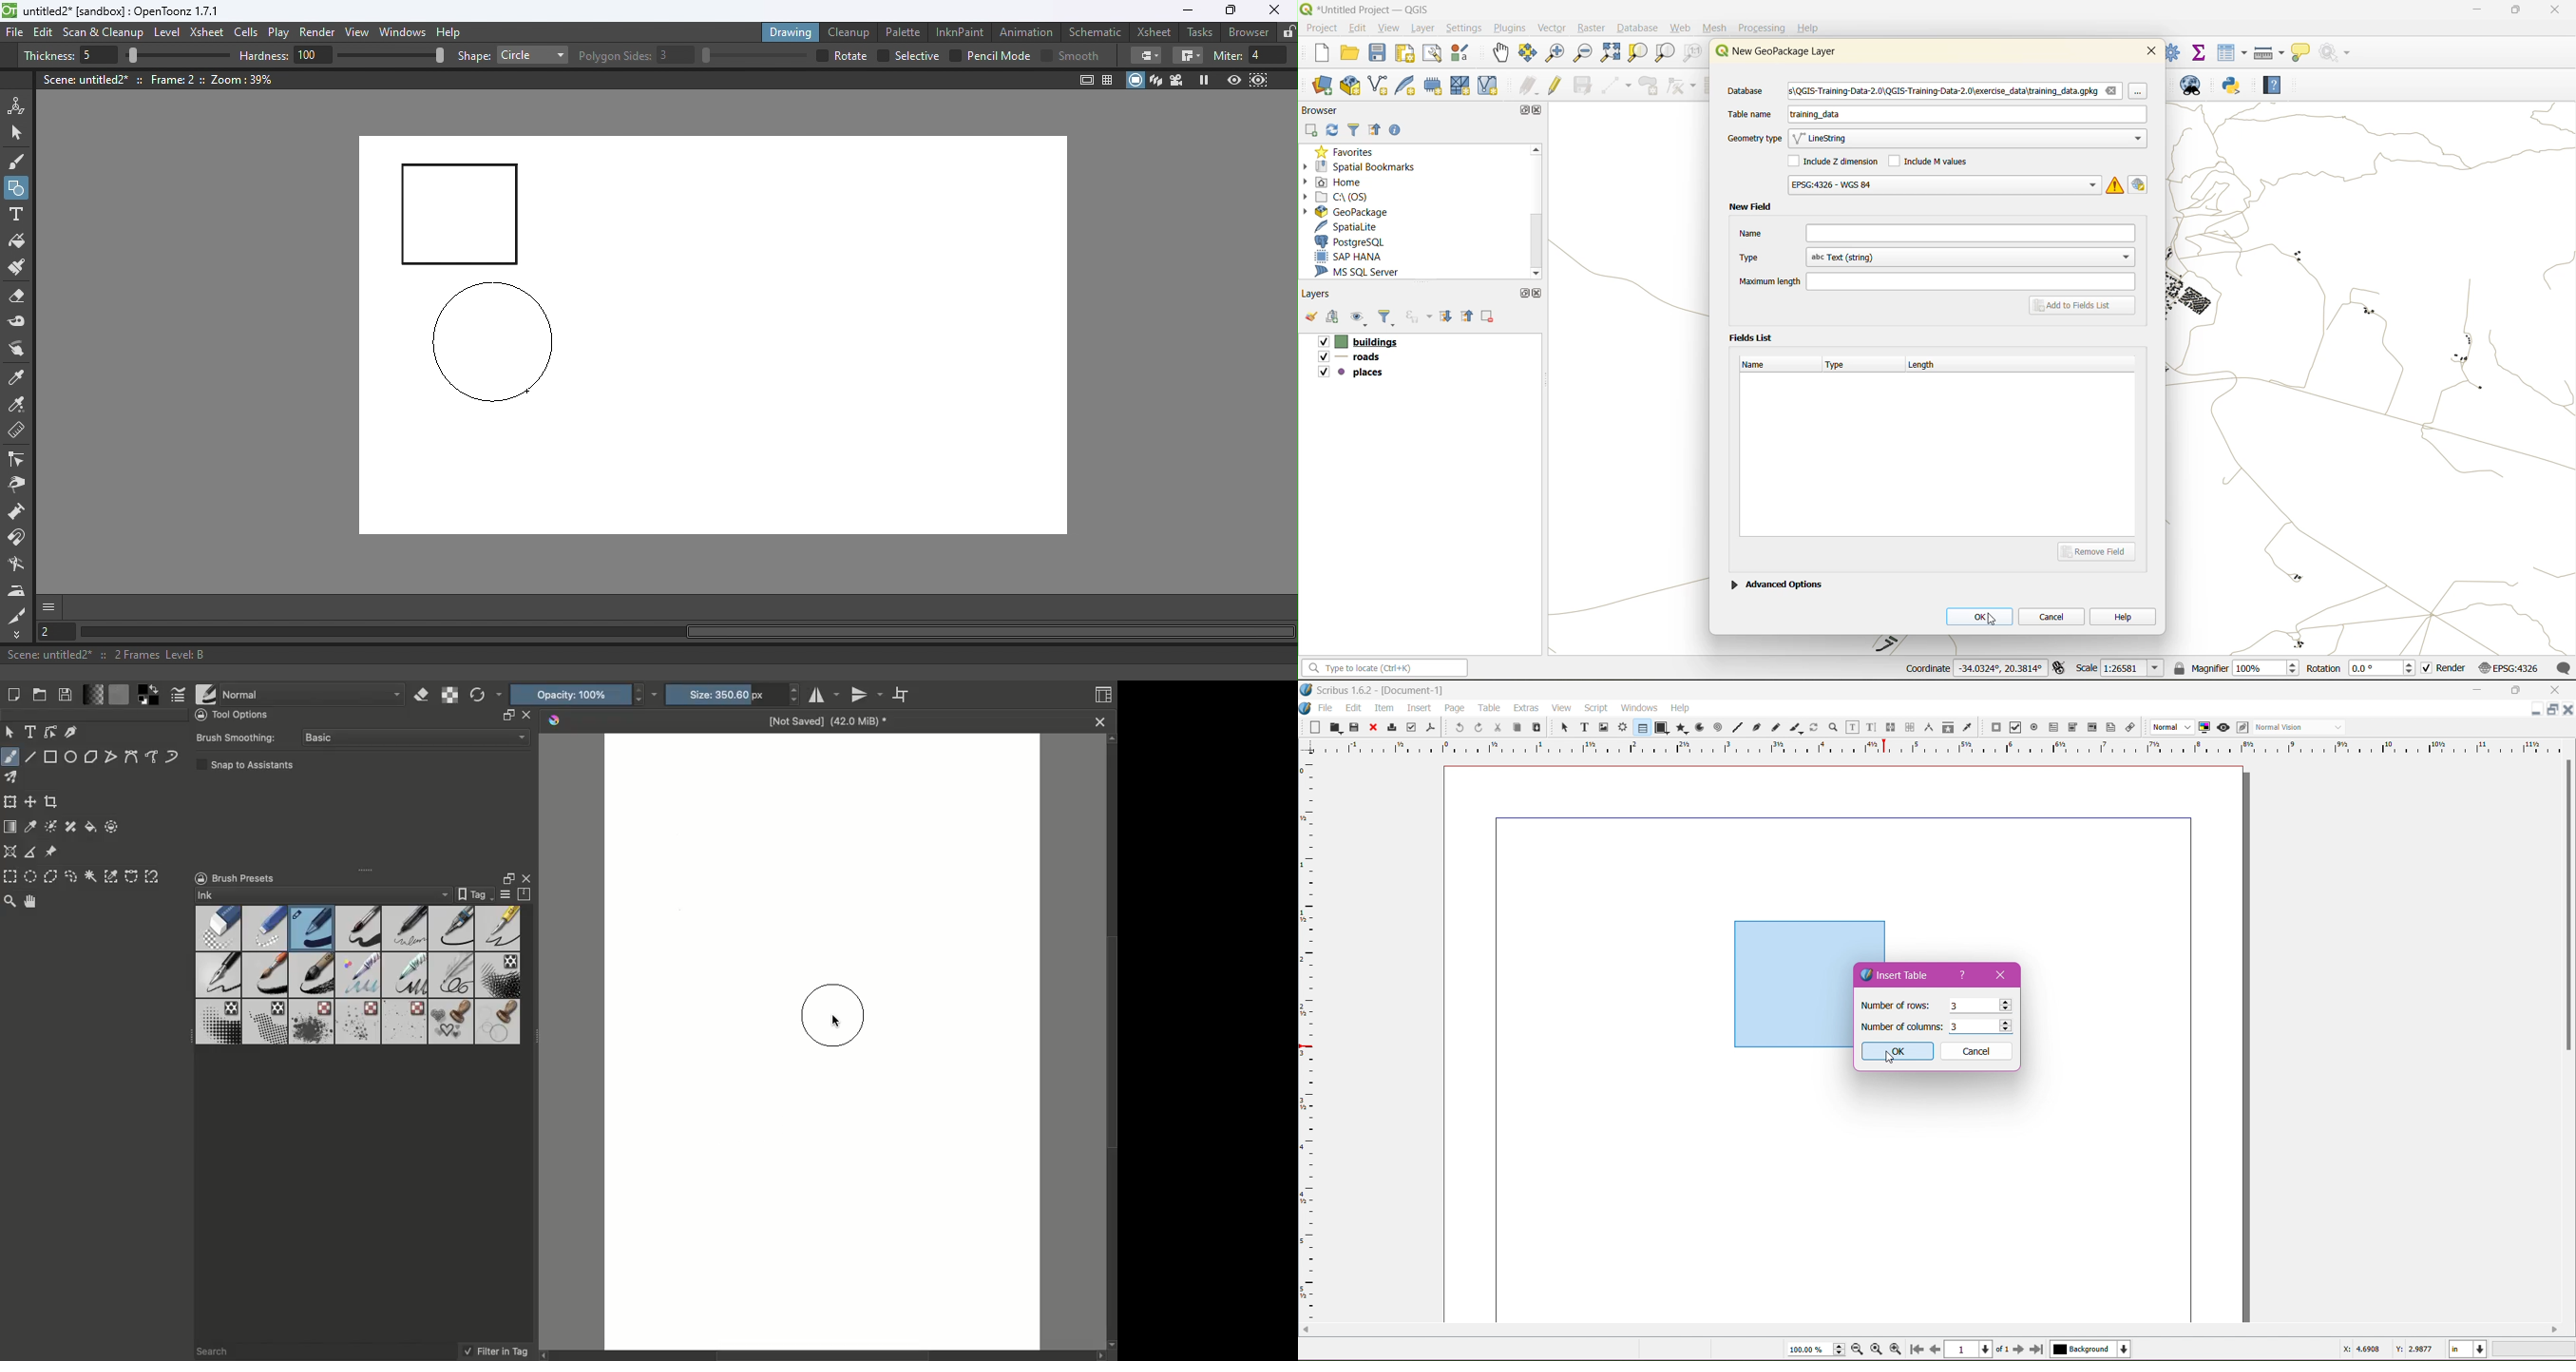  I want to click on Basic, so click(416, 739).